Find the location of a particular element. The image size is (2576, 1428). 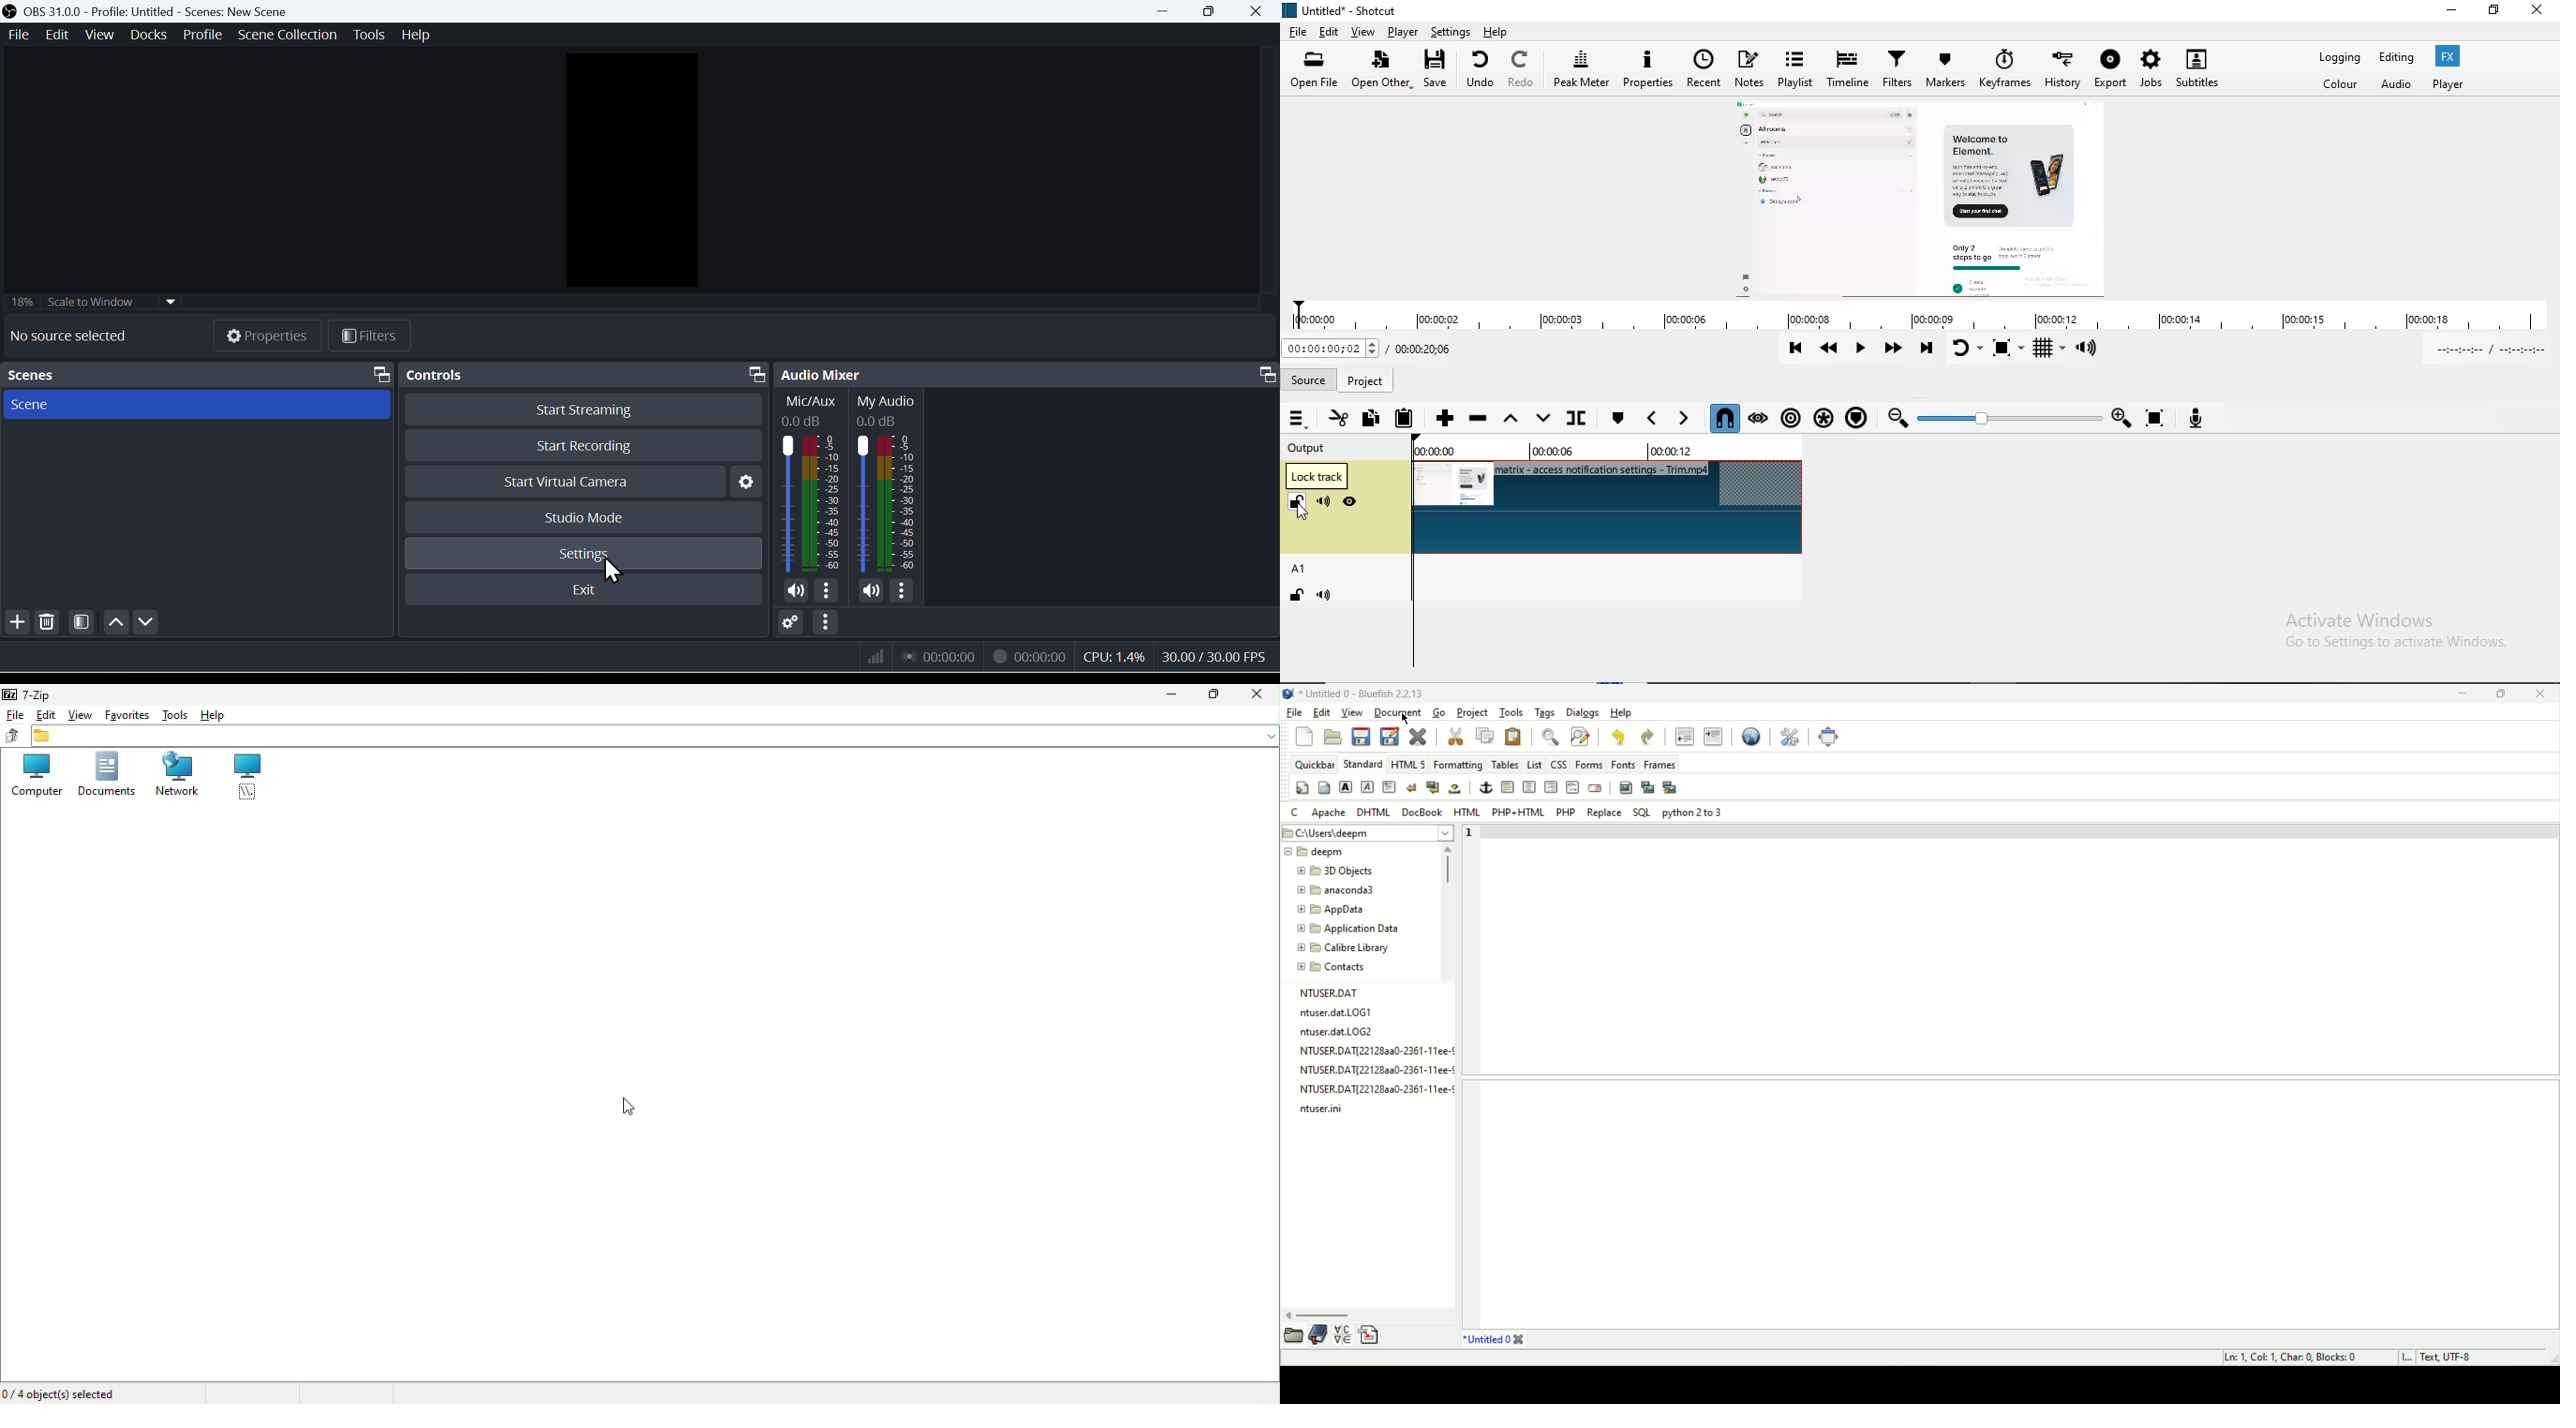

minimise is located at coordinates (1162, 13).